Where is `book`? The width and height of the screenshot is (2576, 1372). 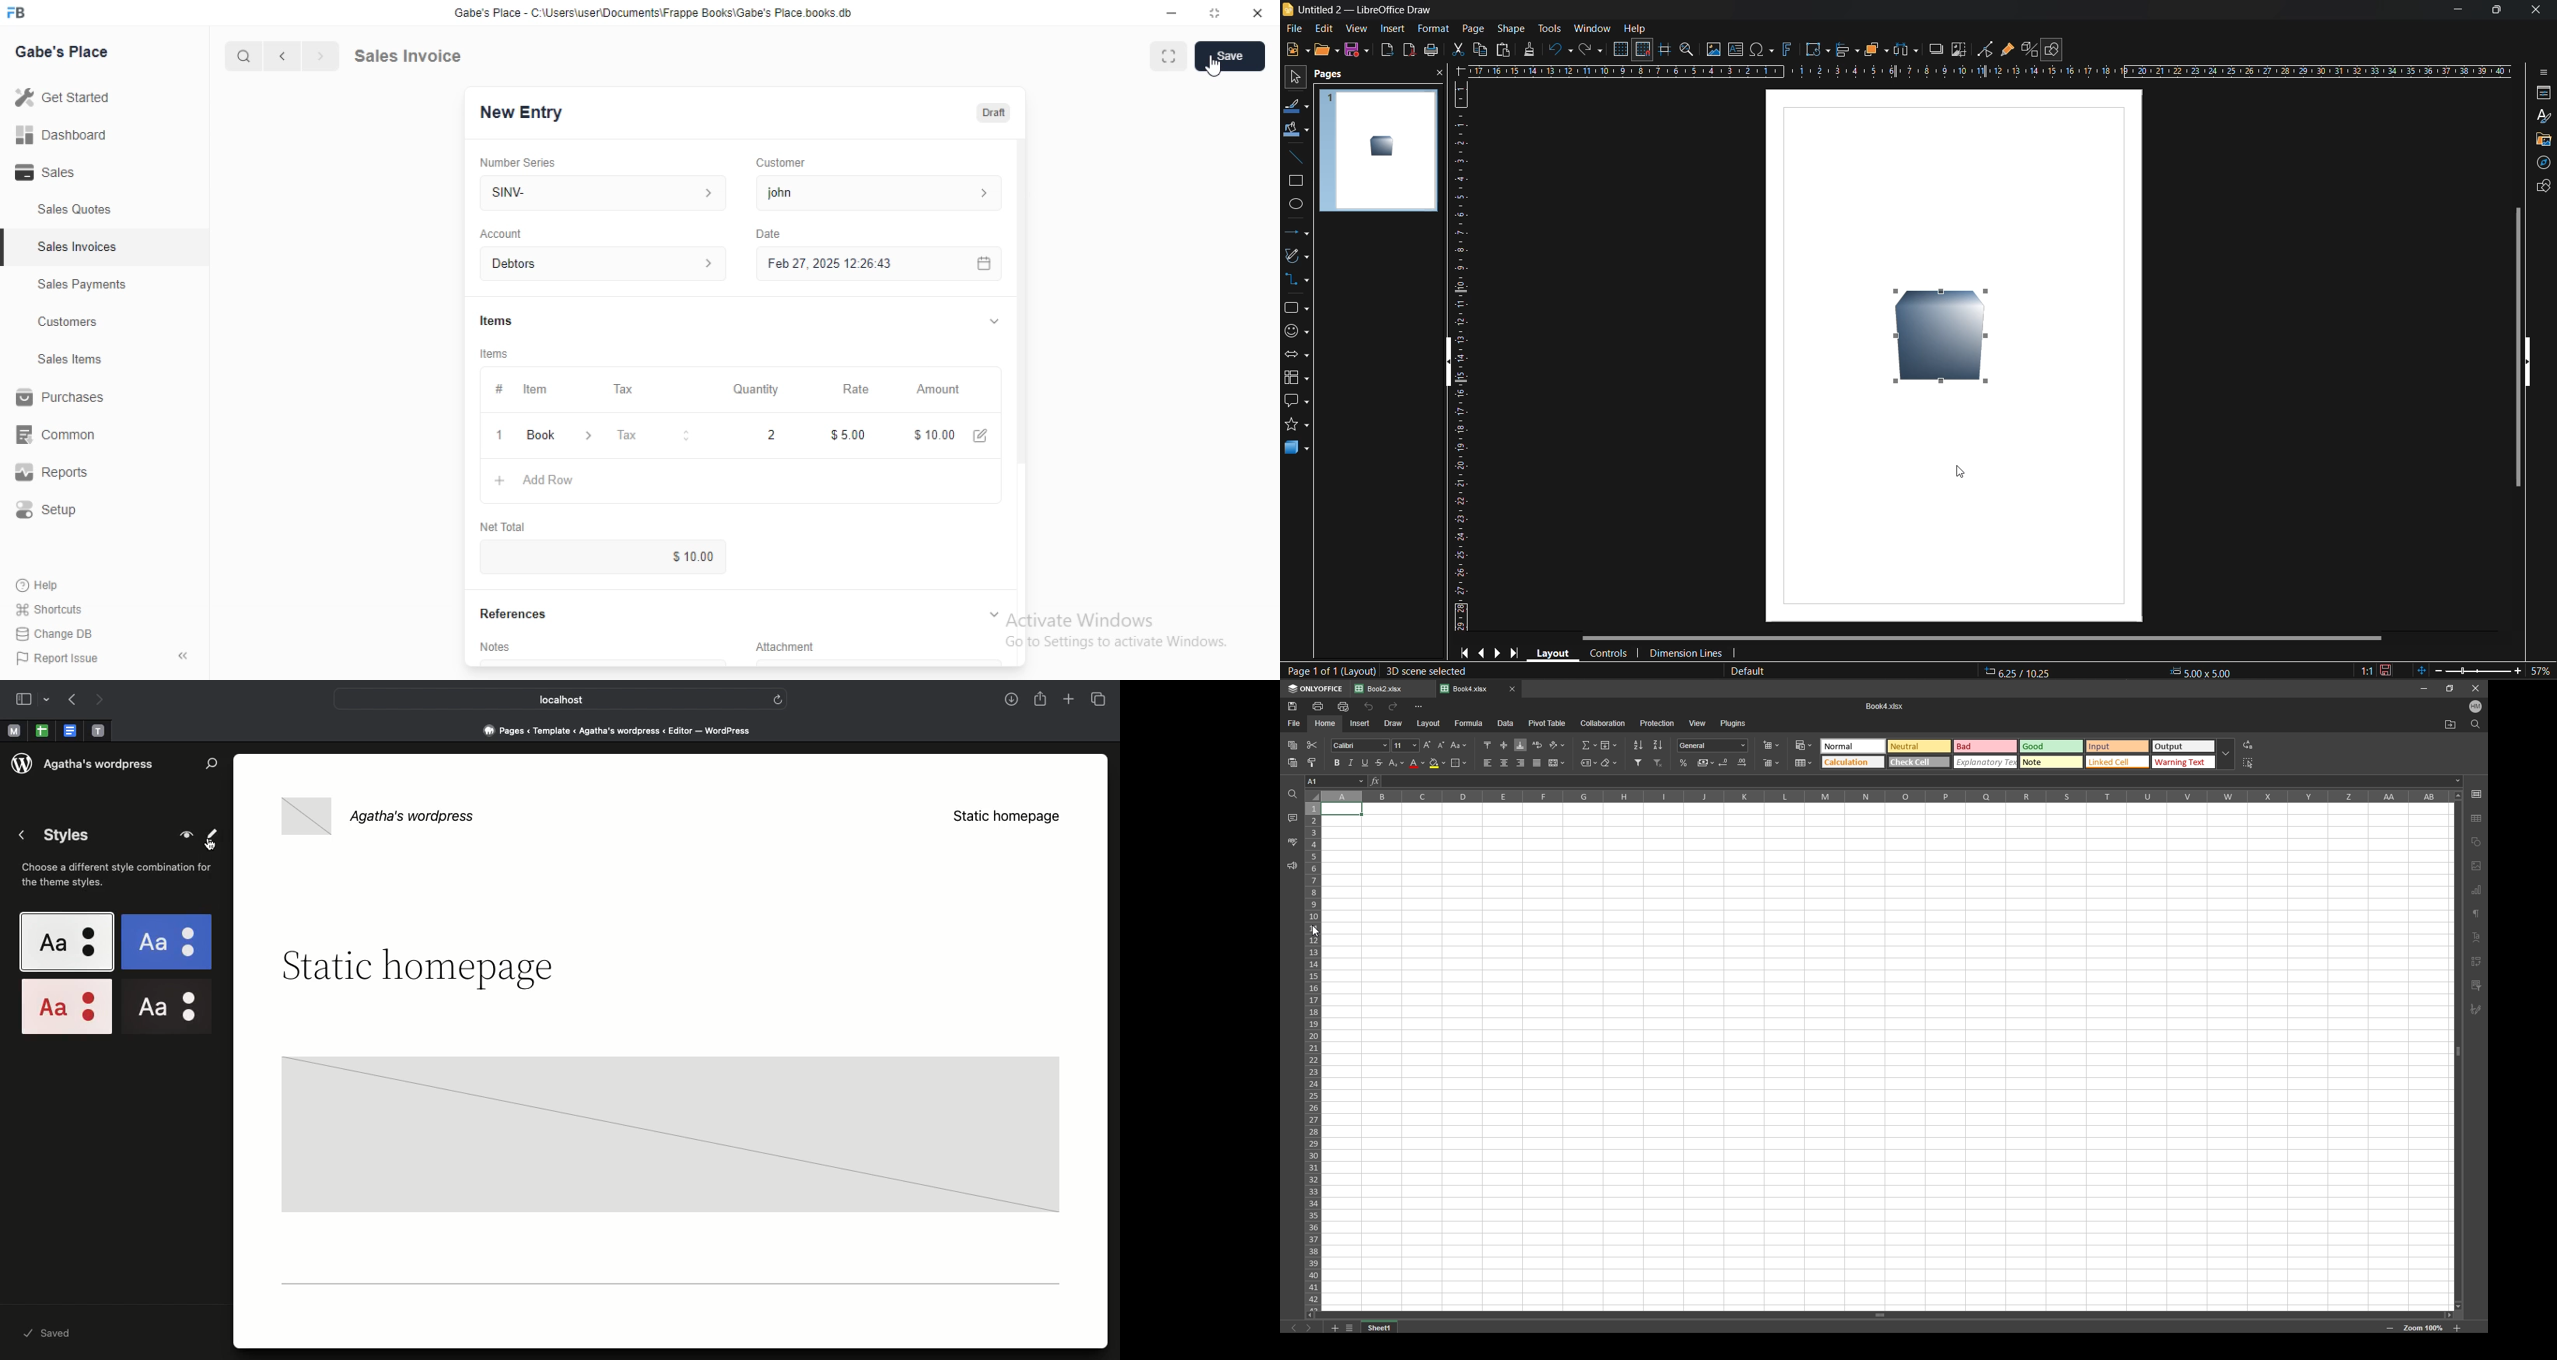 book is located at coordinates (562, 436).